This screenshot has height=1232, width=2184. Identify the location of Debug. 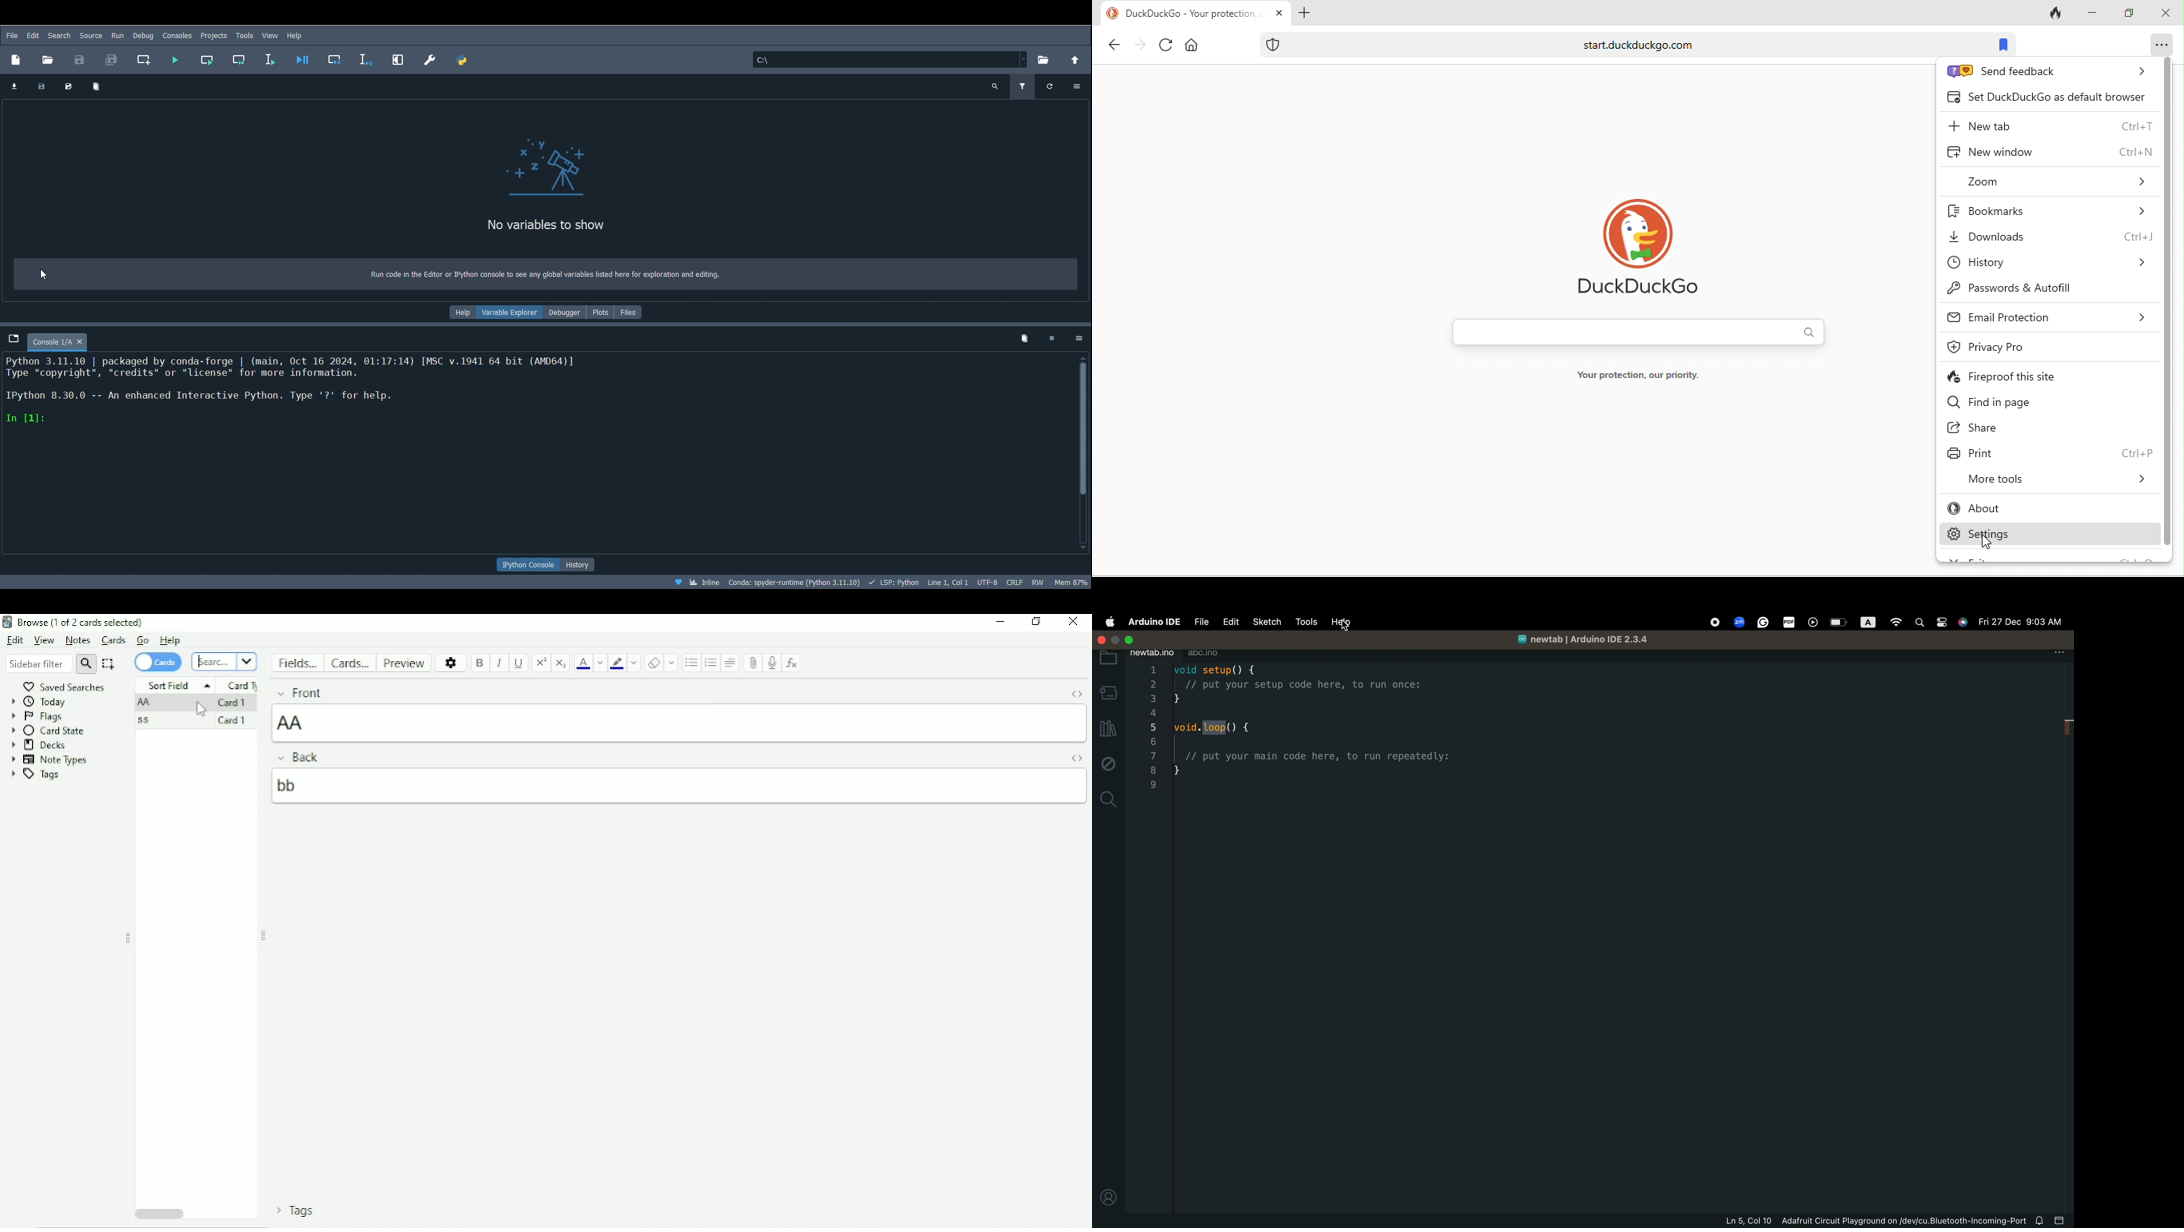
(143, 35).